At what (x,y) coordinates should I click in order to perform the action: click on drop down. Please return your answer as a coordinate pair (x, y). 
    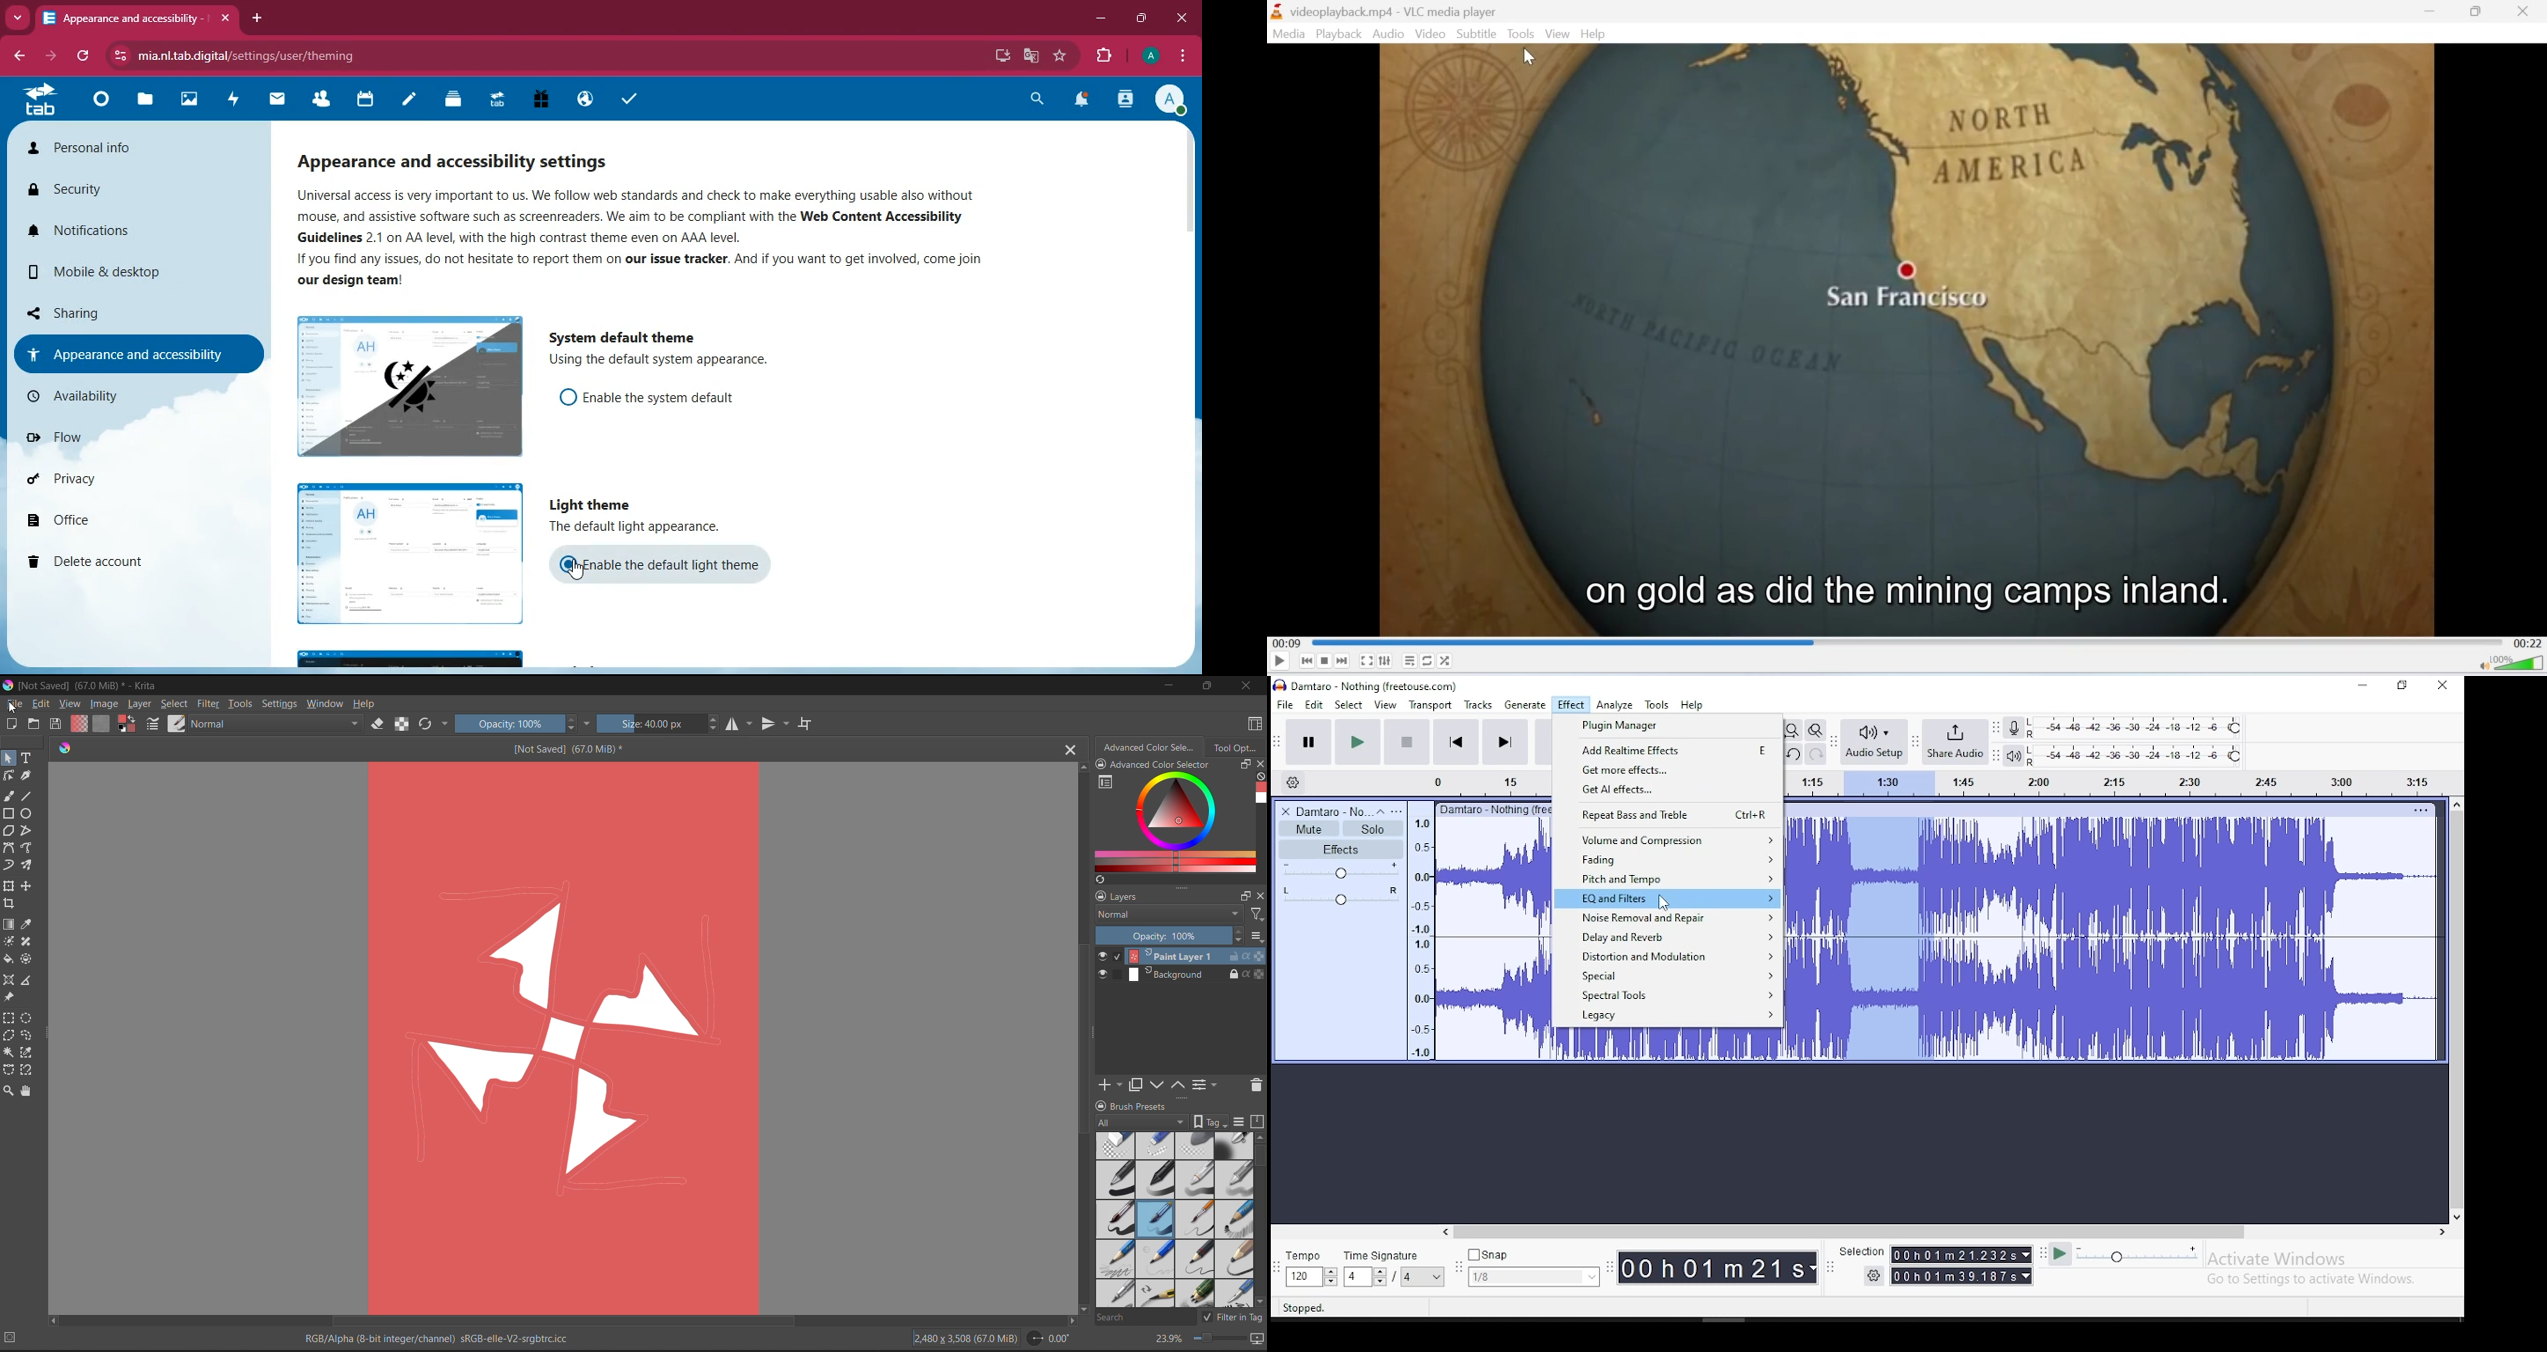
    Looking at the image, I should click on (1330, 1277).